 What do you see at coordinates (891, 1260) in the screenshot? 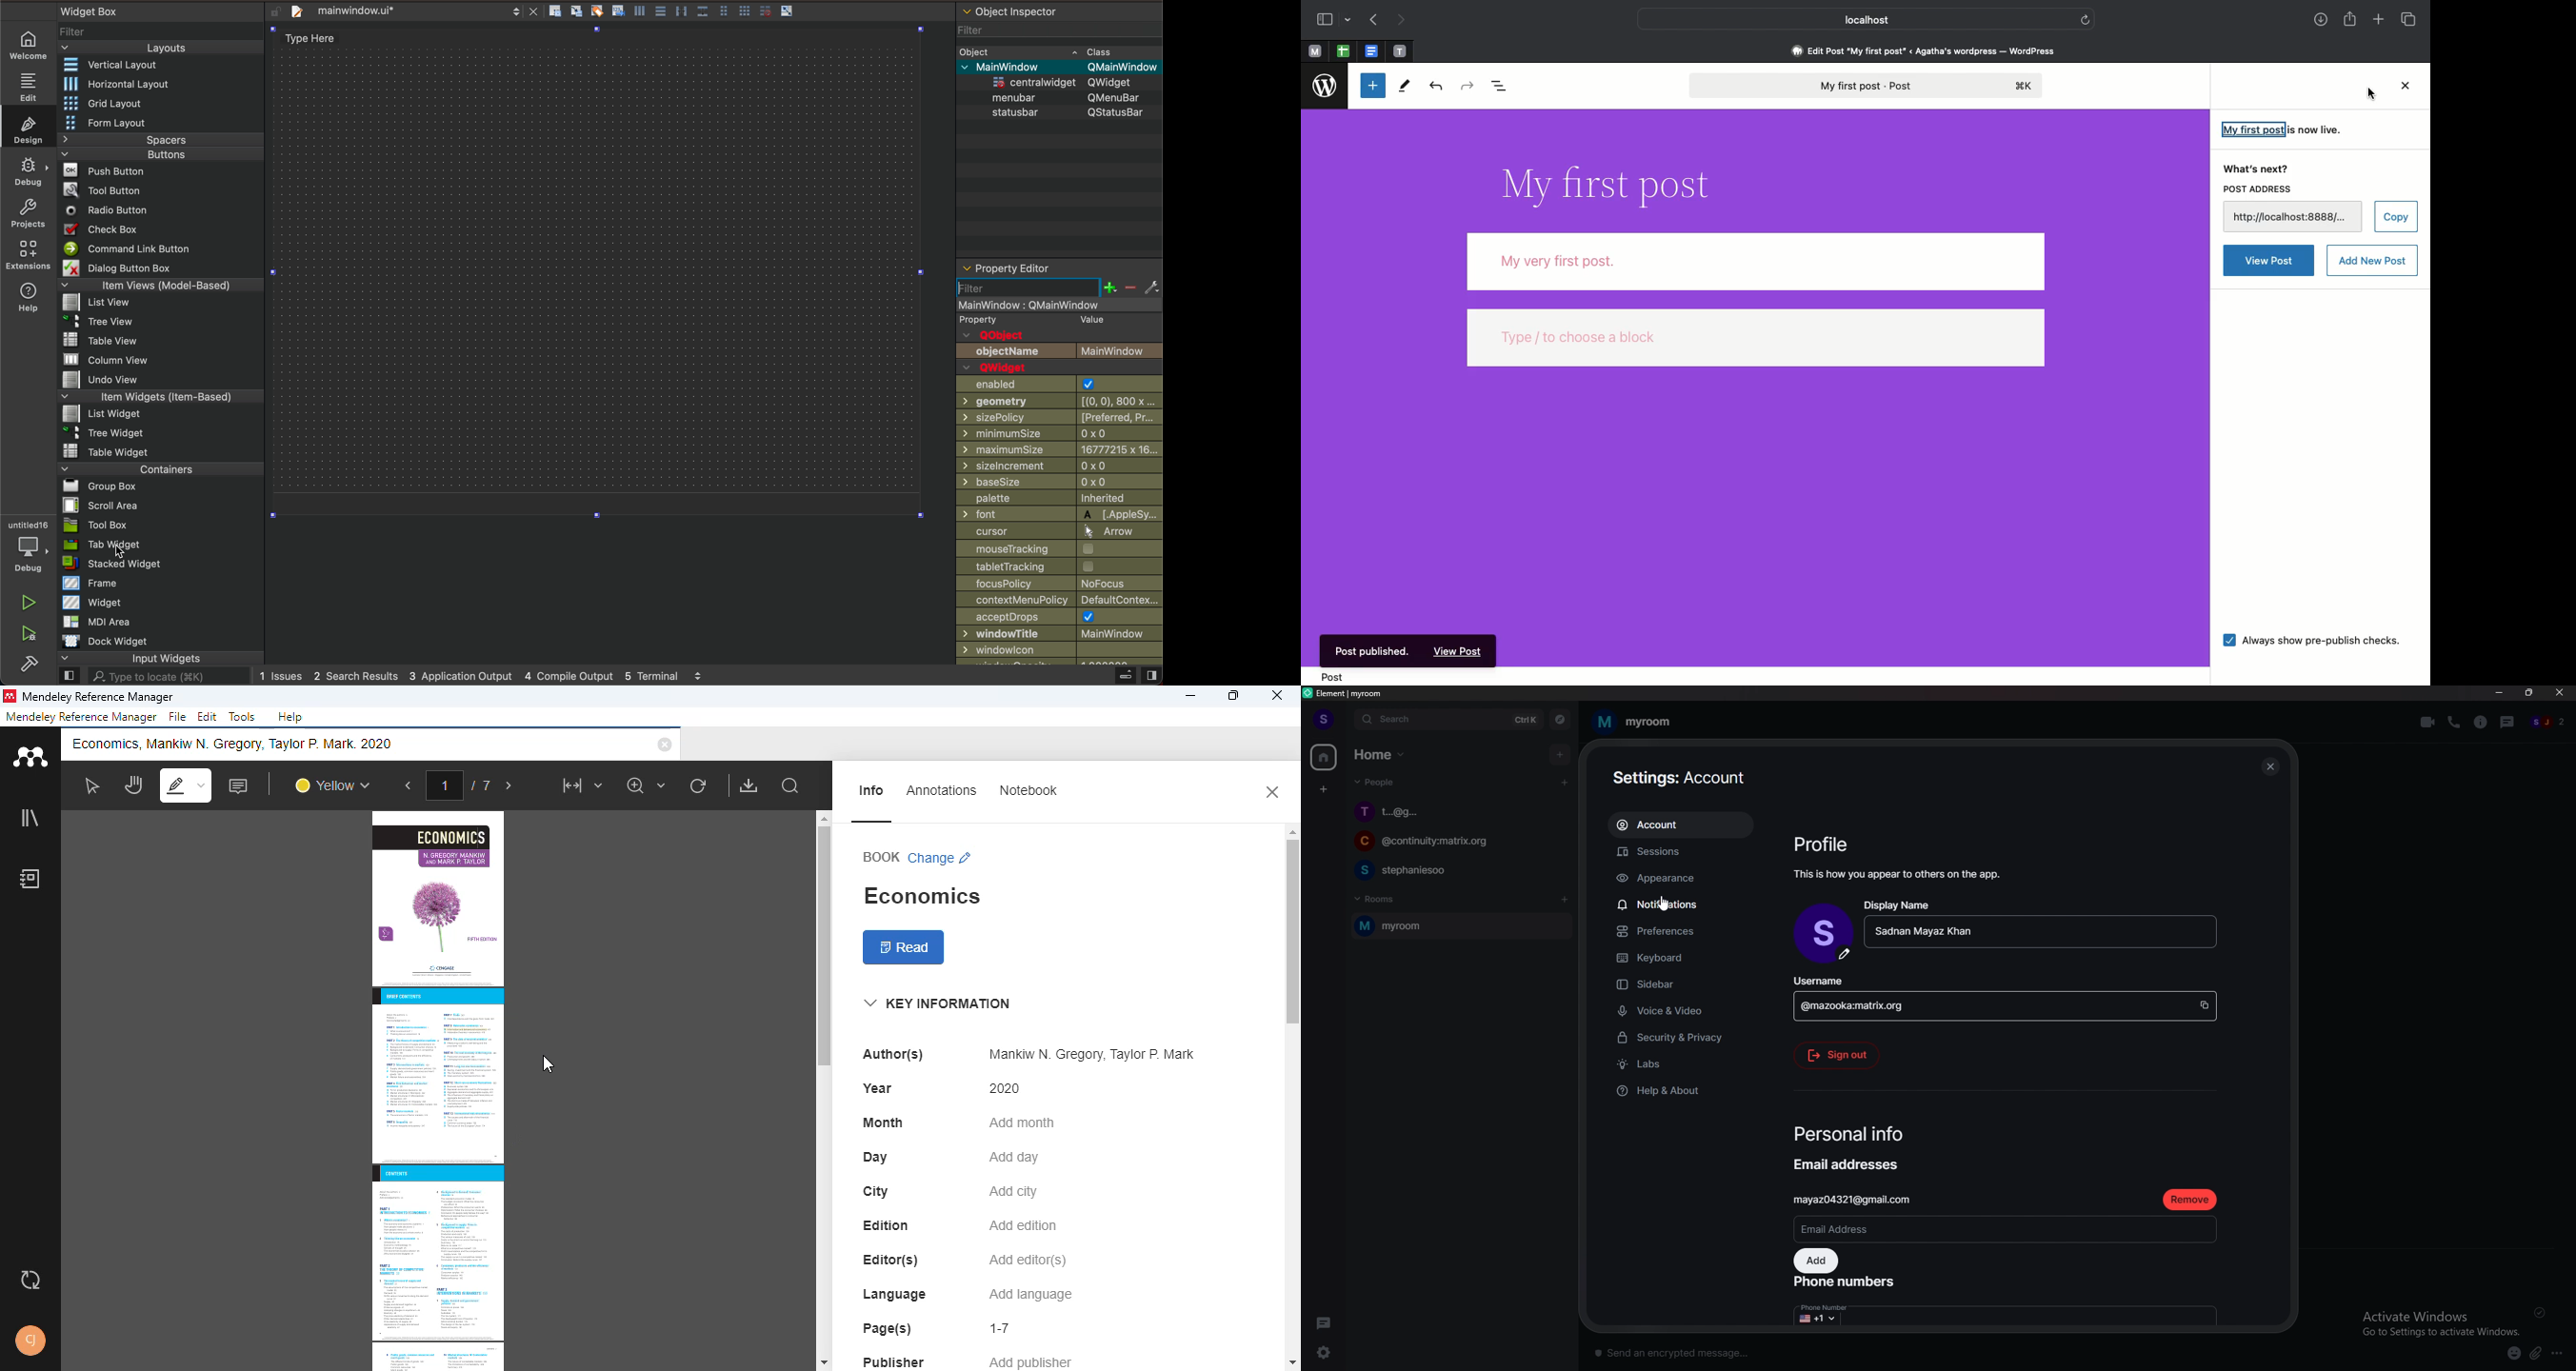
I see `editor(s)` at bounding box center [891, 1260].